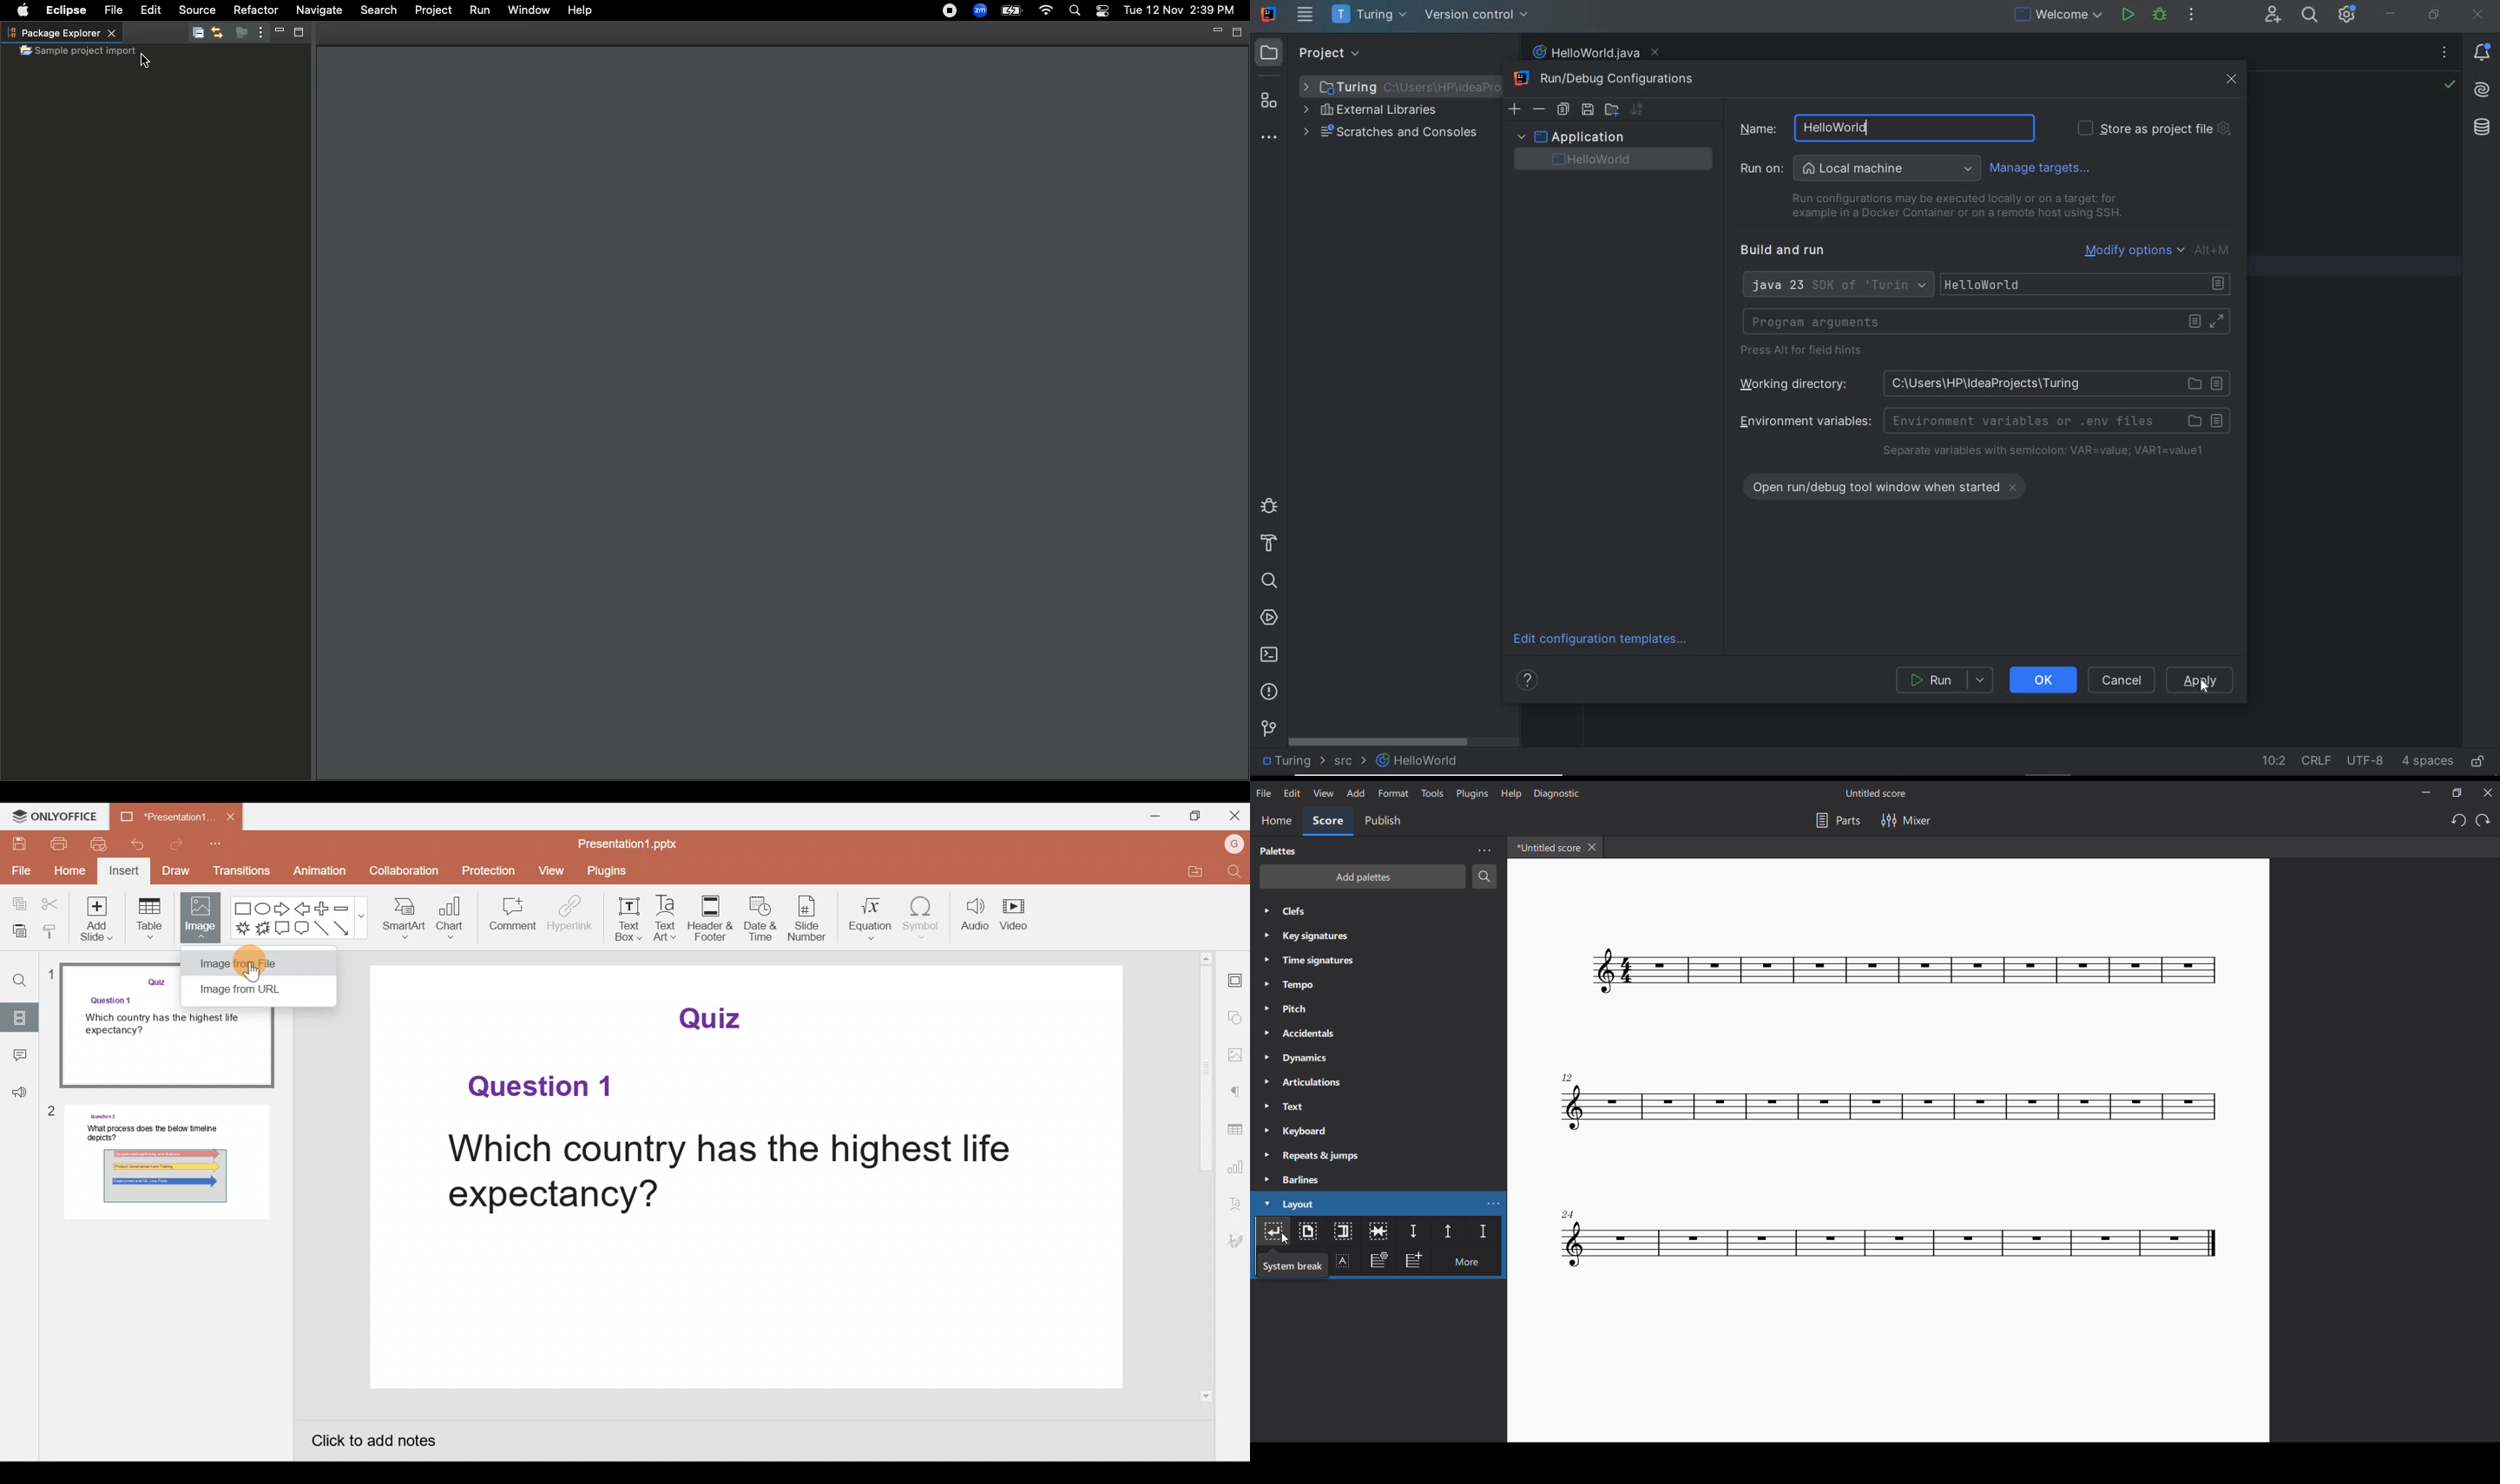  What do you see at coordinates (1235, 1167) in the screenshot?
I see `Chart settings` at bounding box center [1235, 1167].